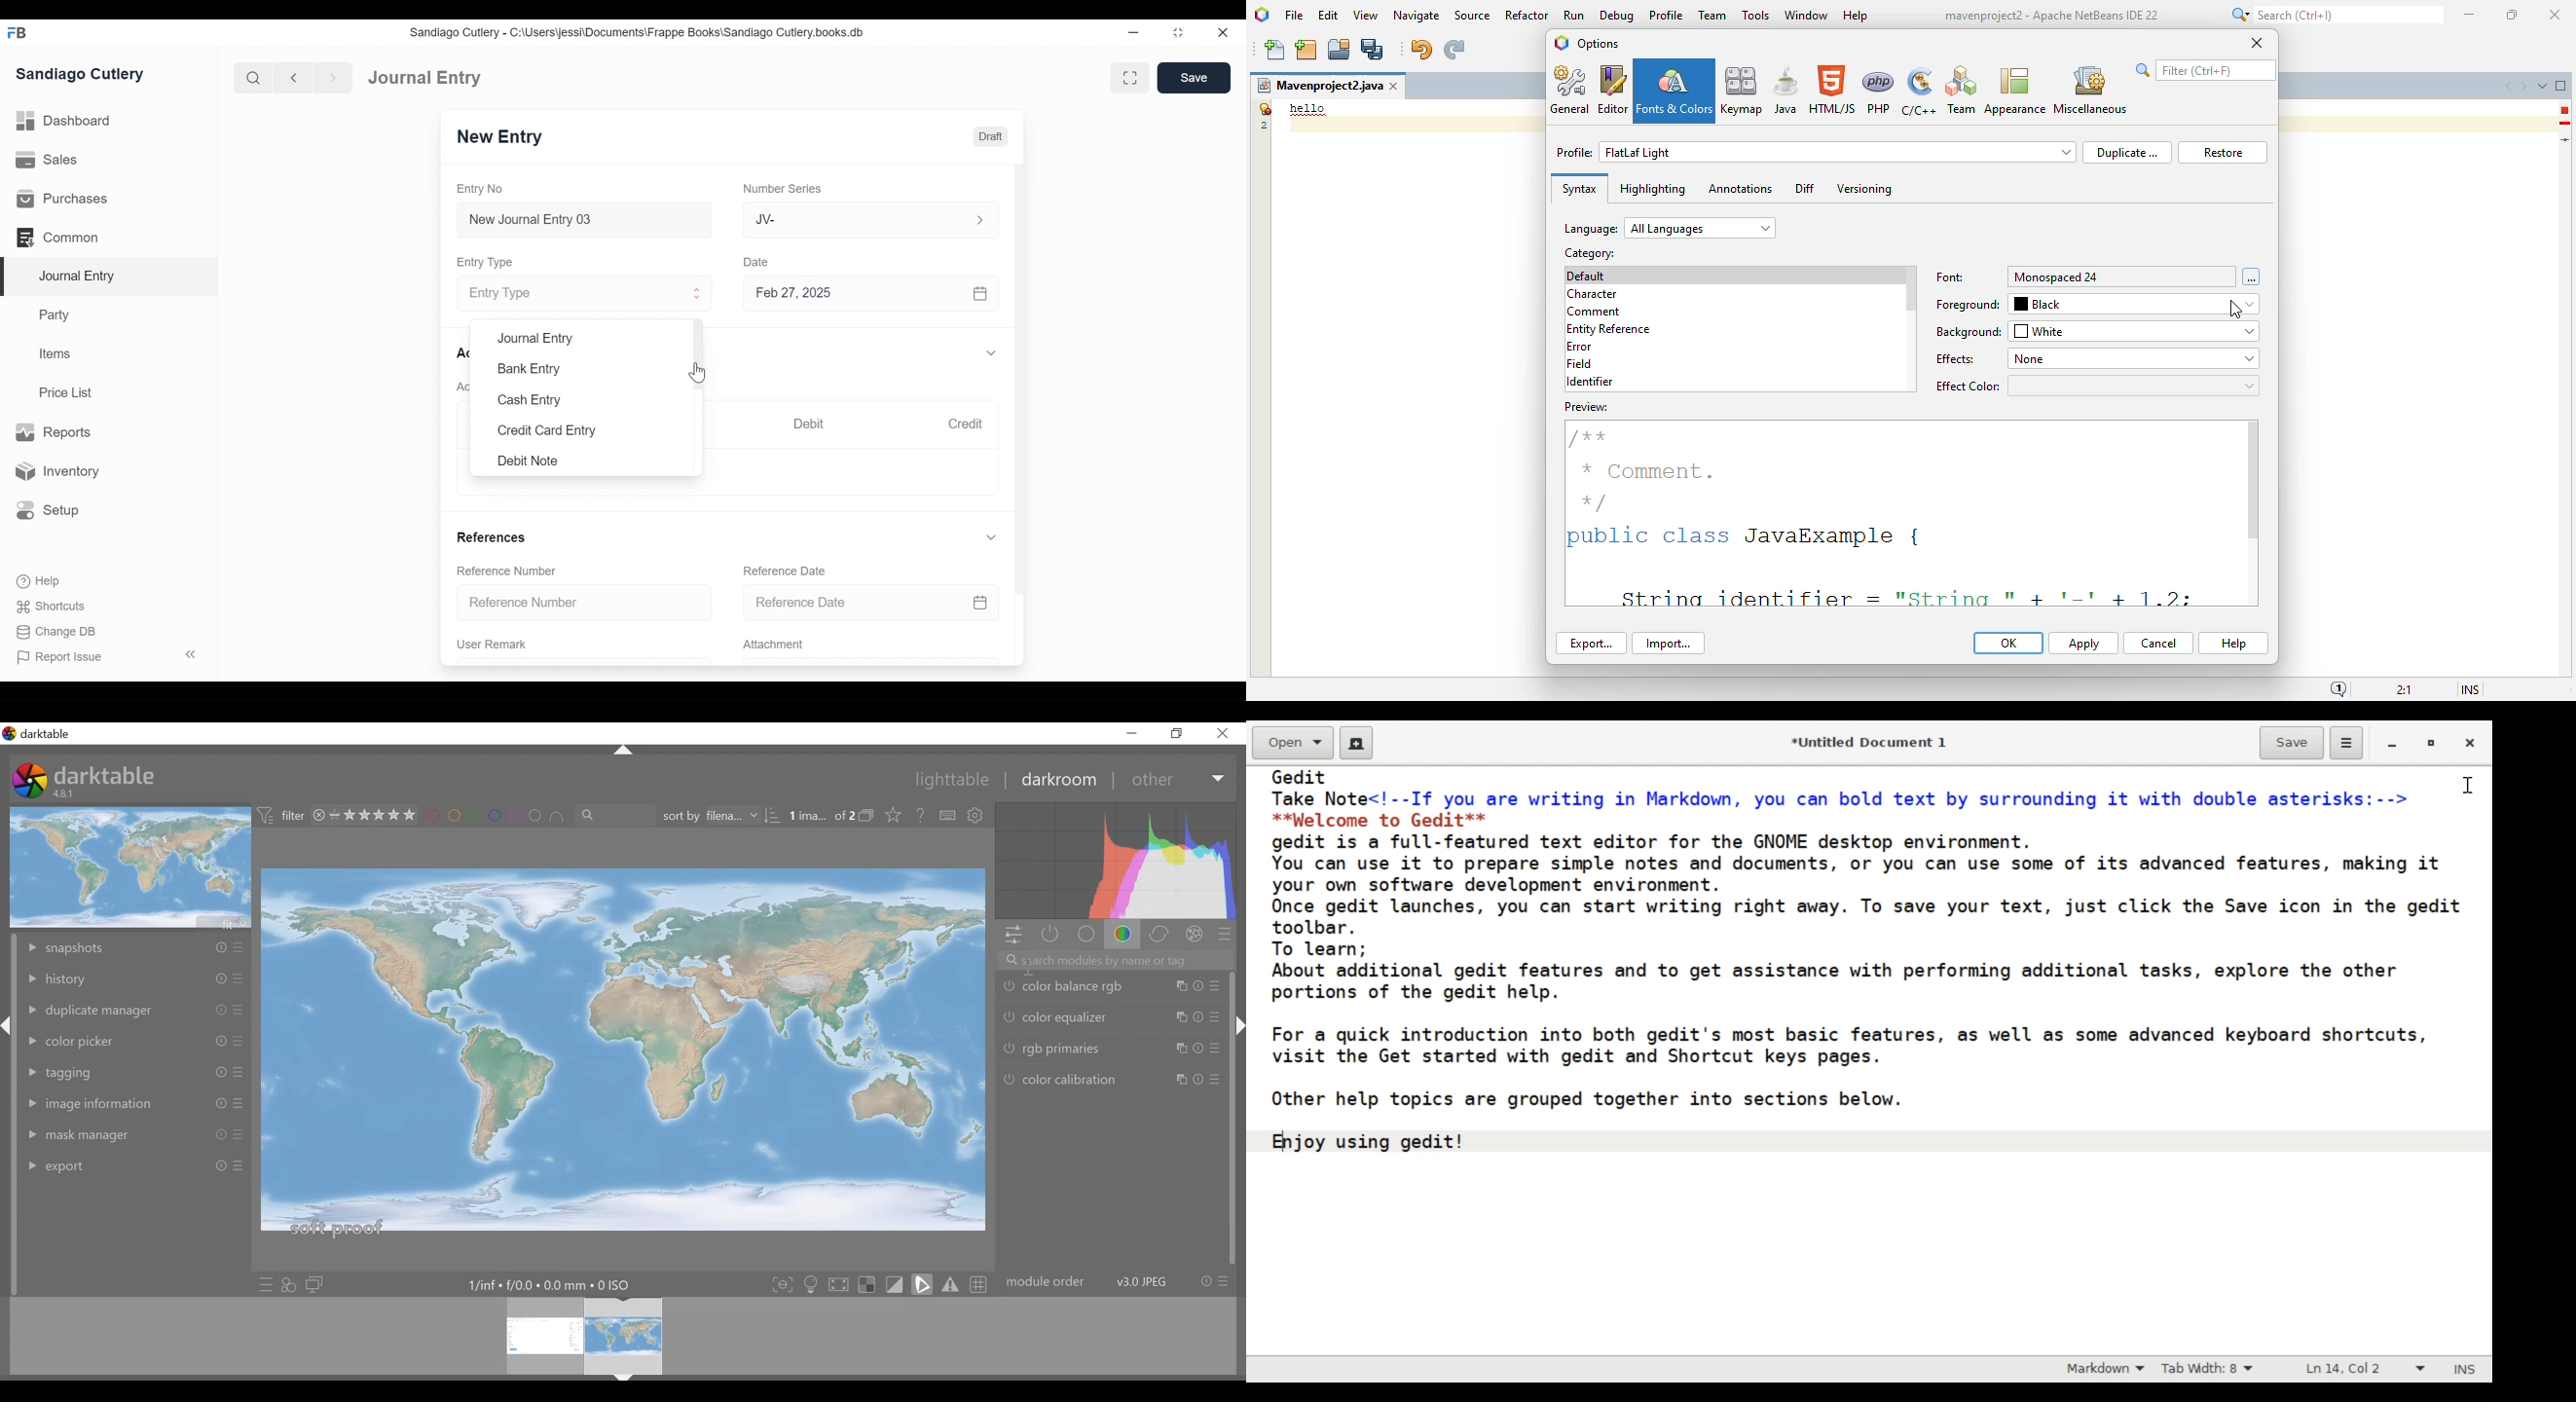  I want to click on histogram, so click(1116, 863).